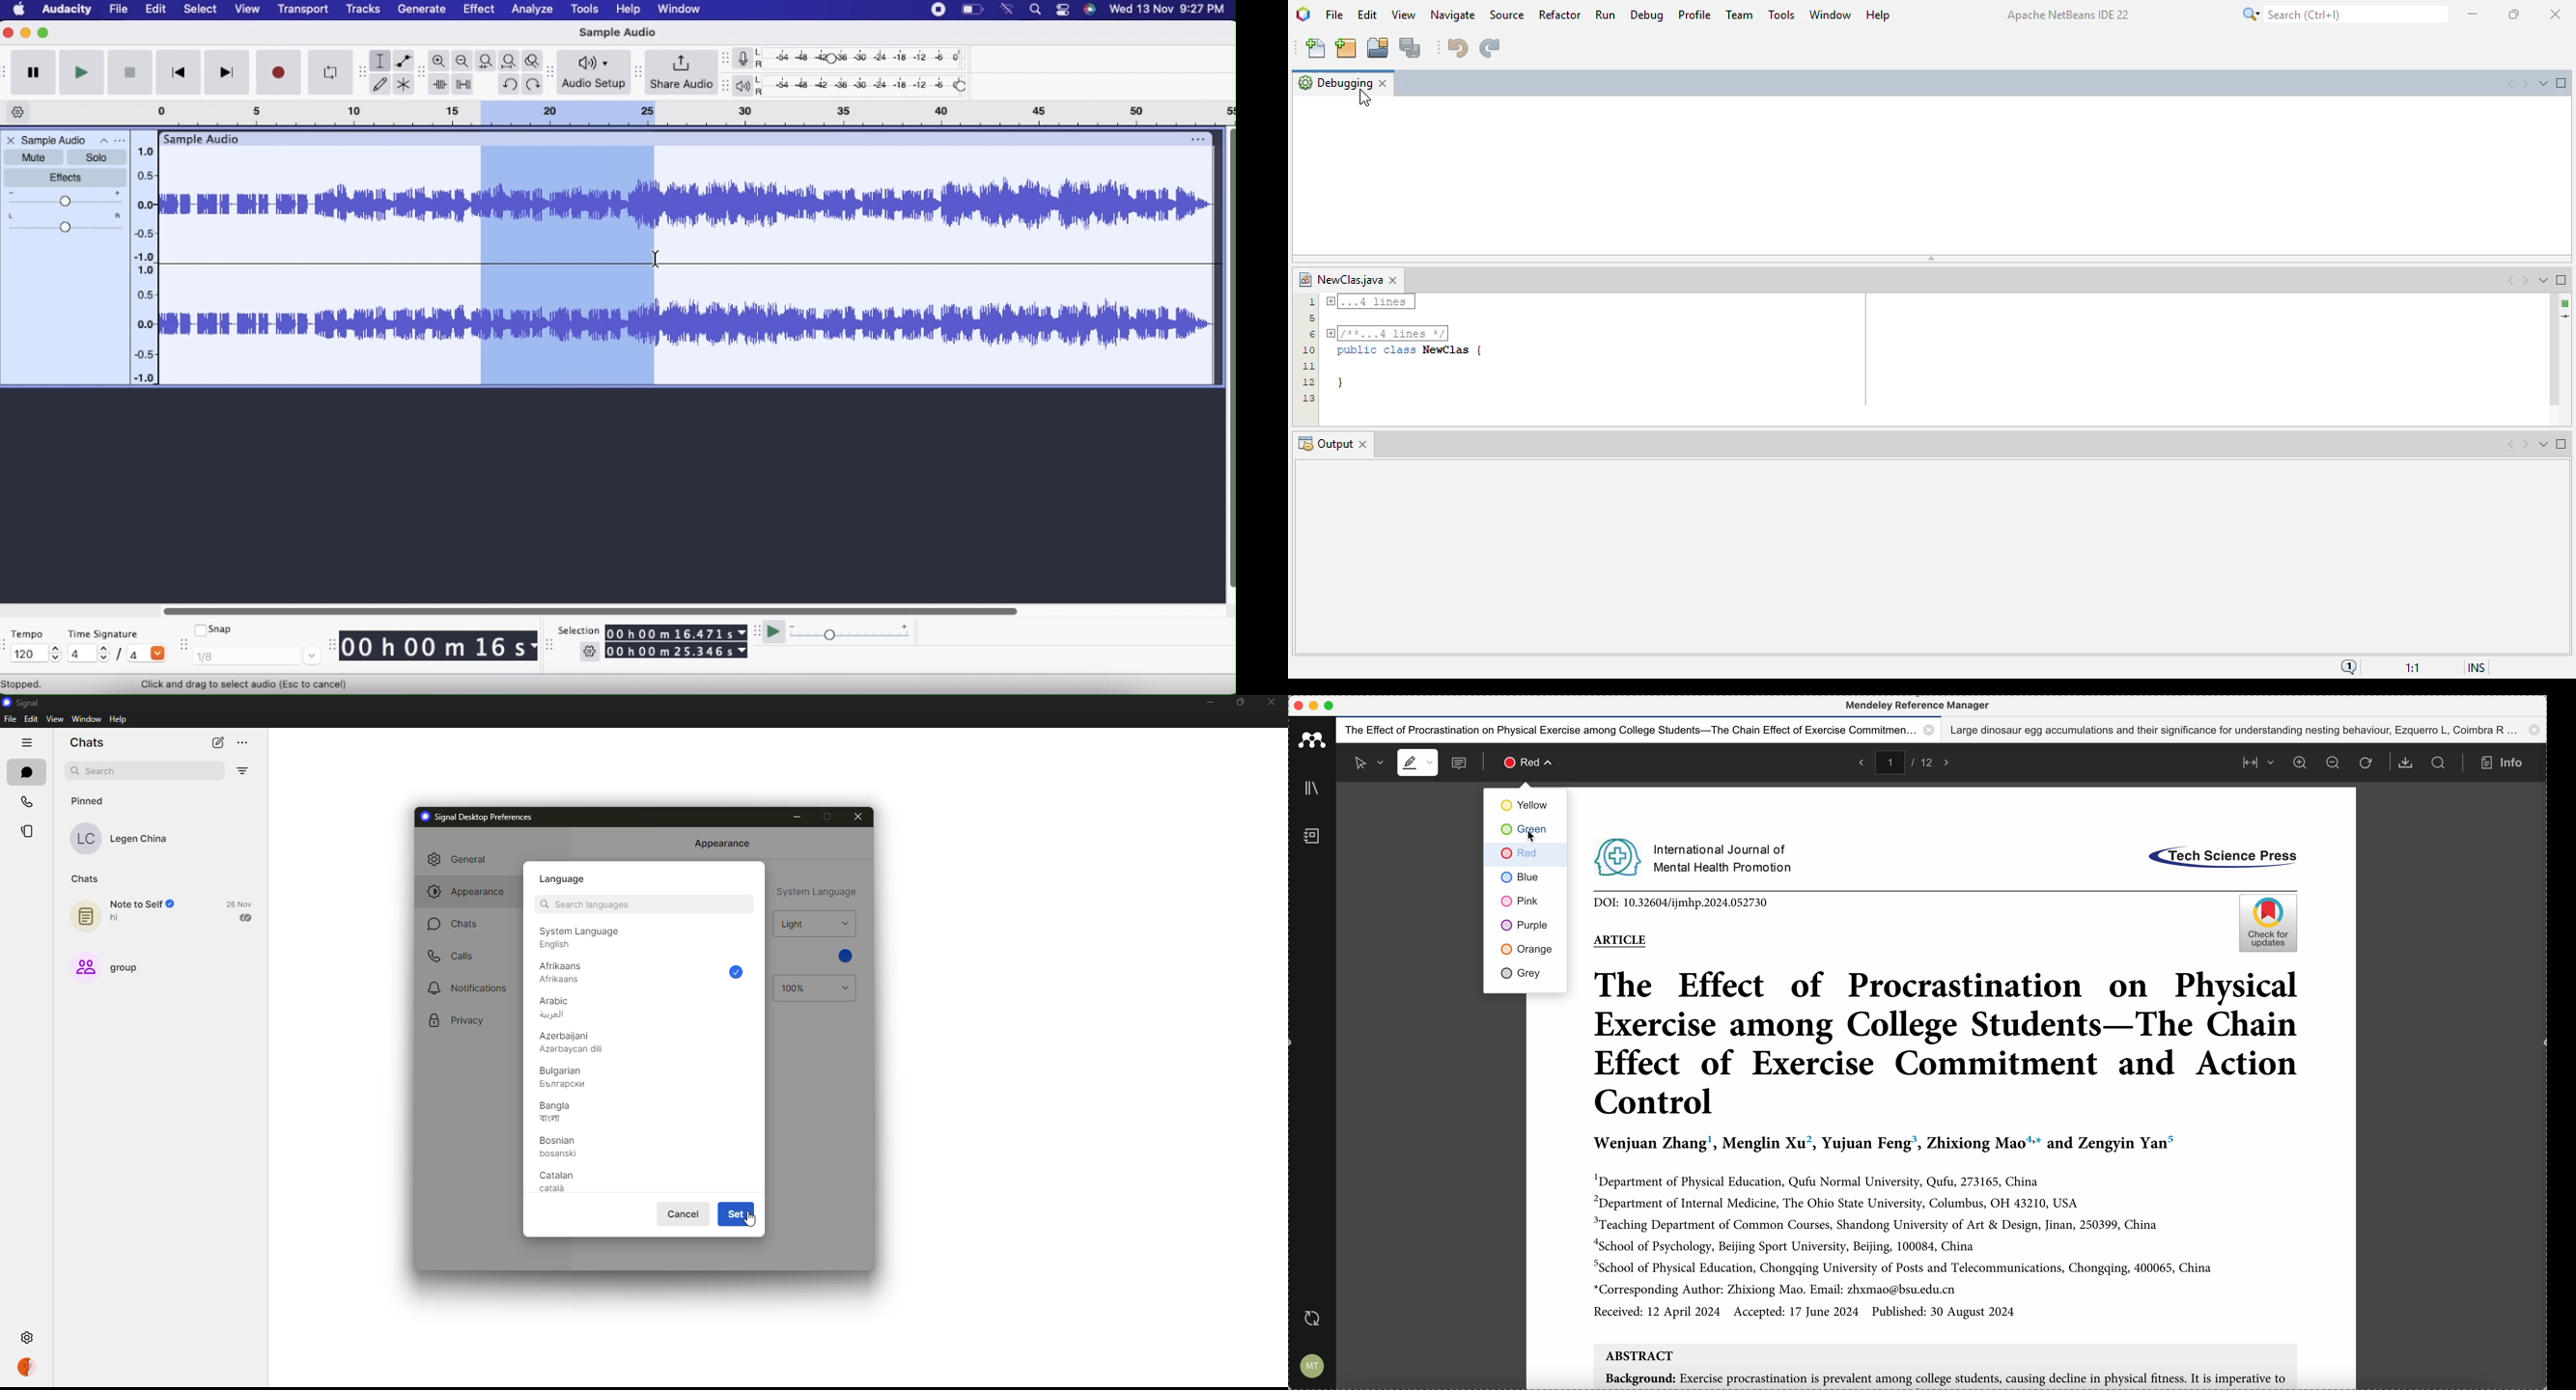  I want to click on move toolbar, so click(7, 72).